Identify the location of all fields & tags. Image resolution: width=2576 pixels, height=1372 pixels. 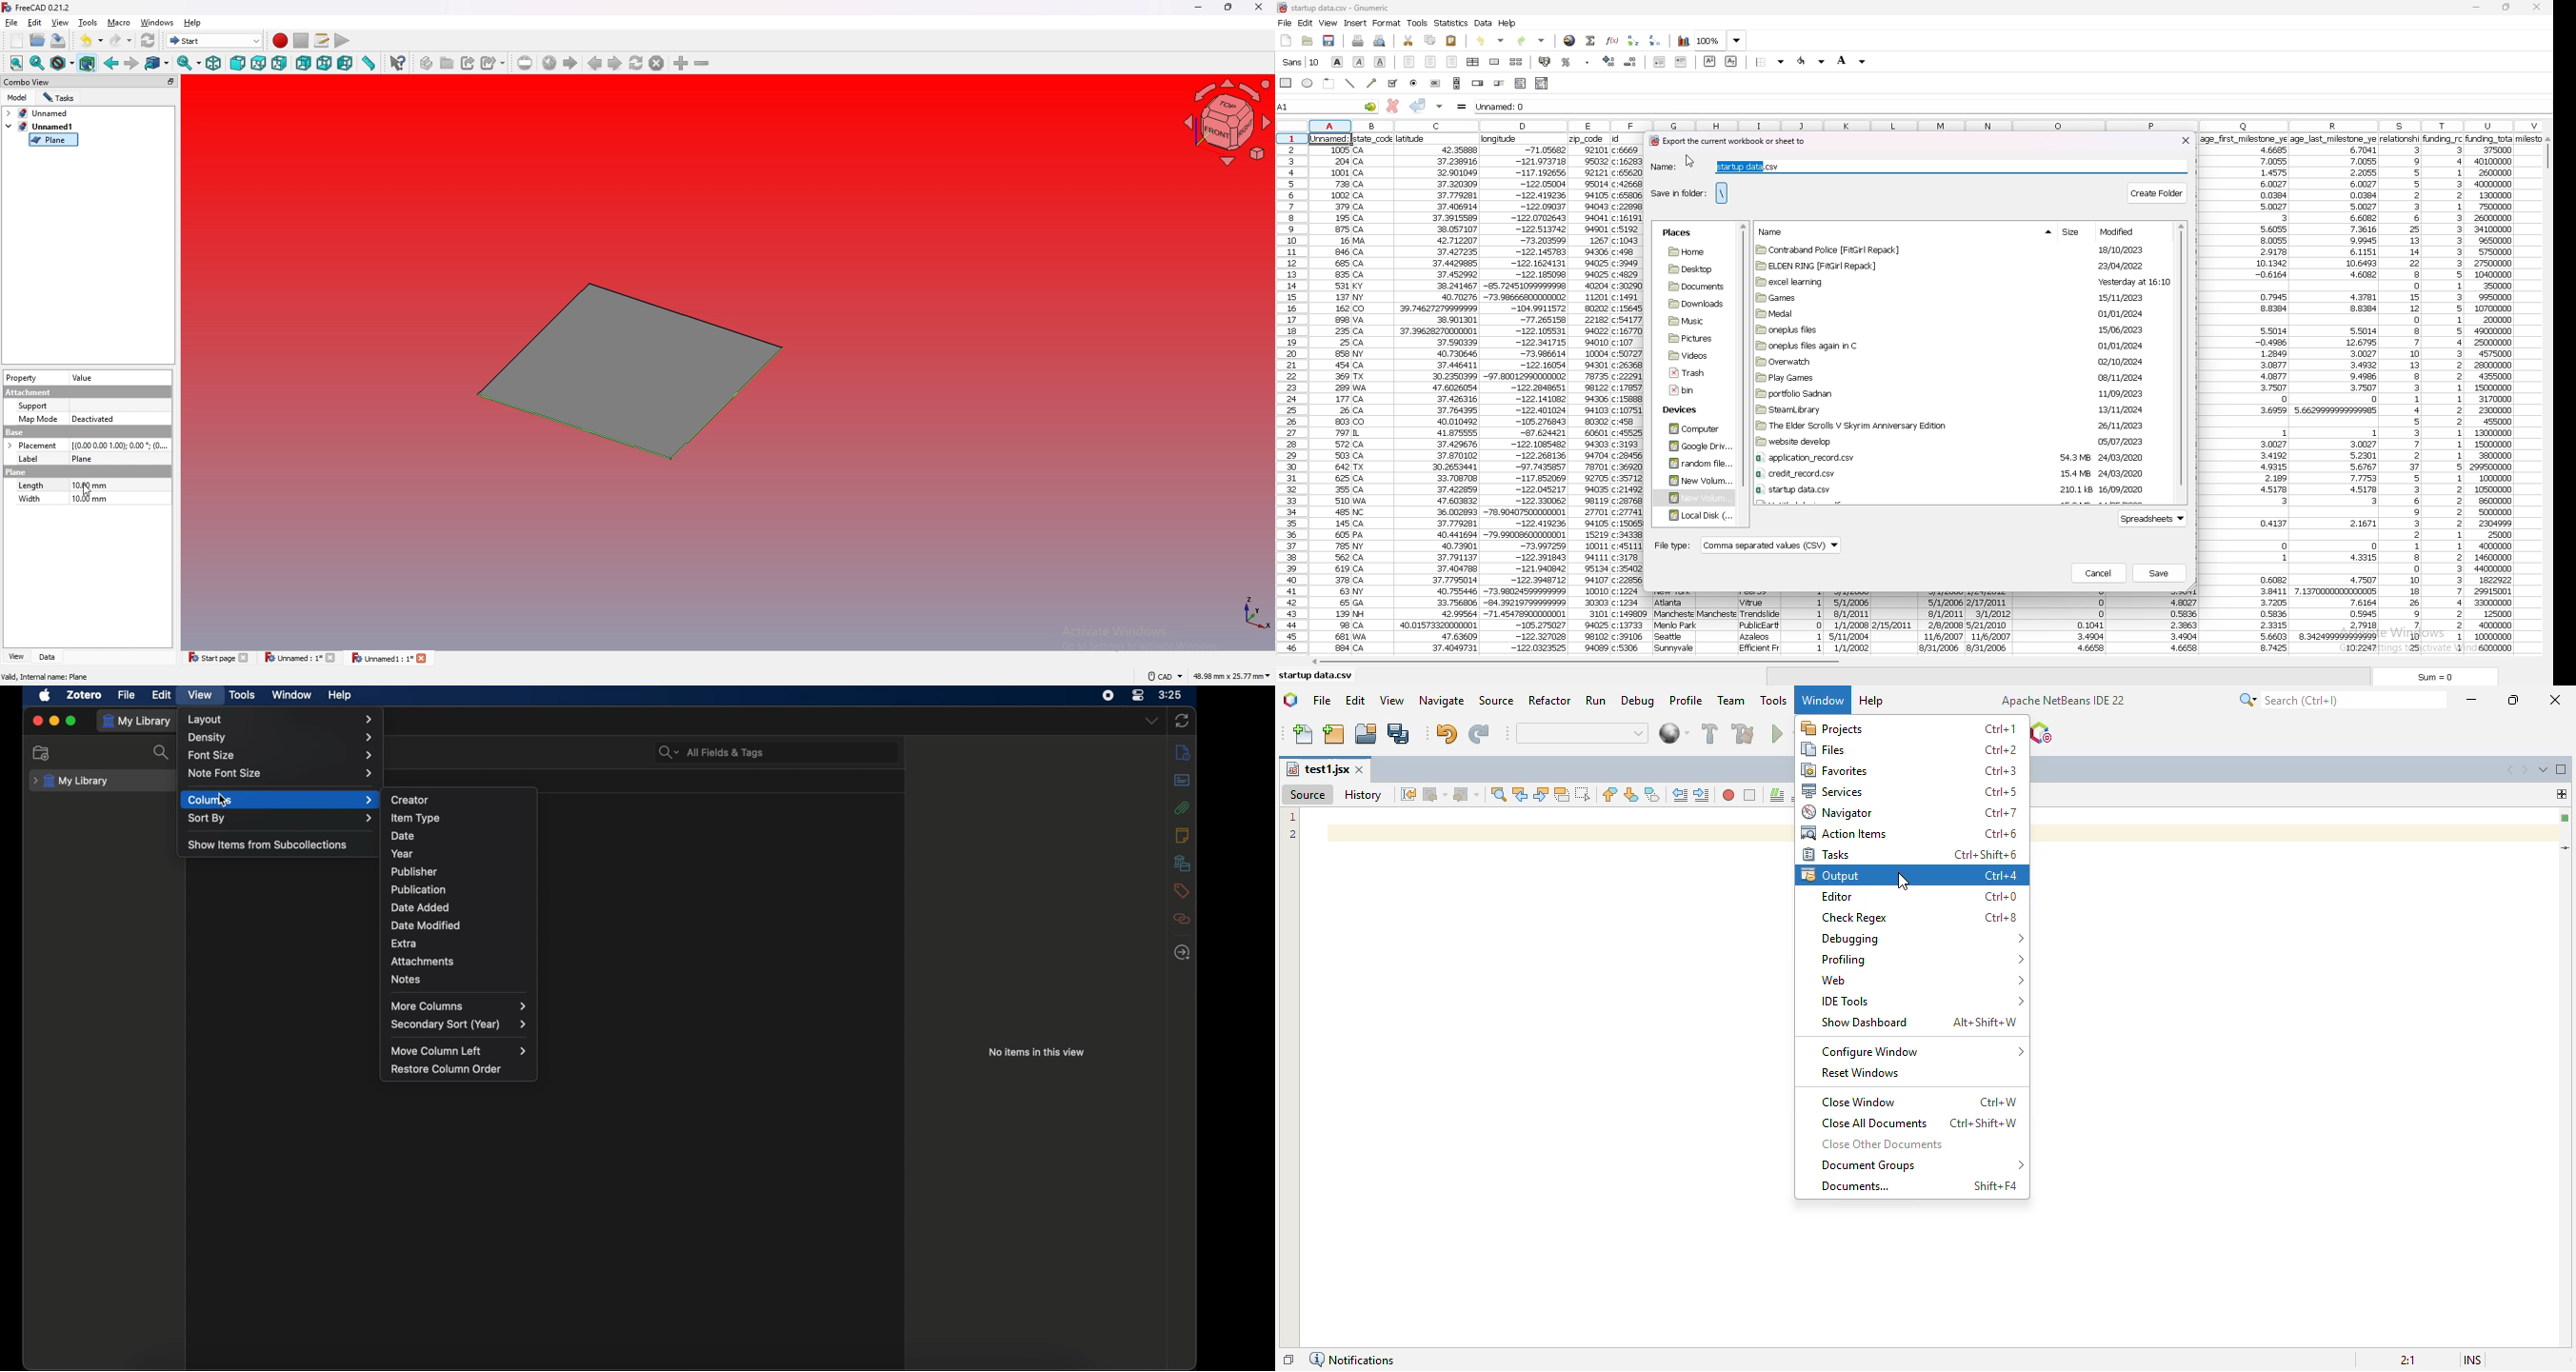
(711, 753).